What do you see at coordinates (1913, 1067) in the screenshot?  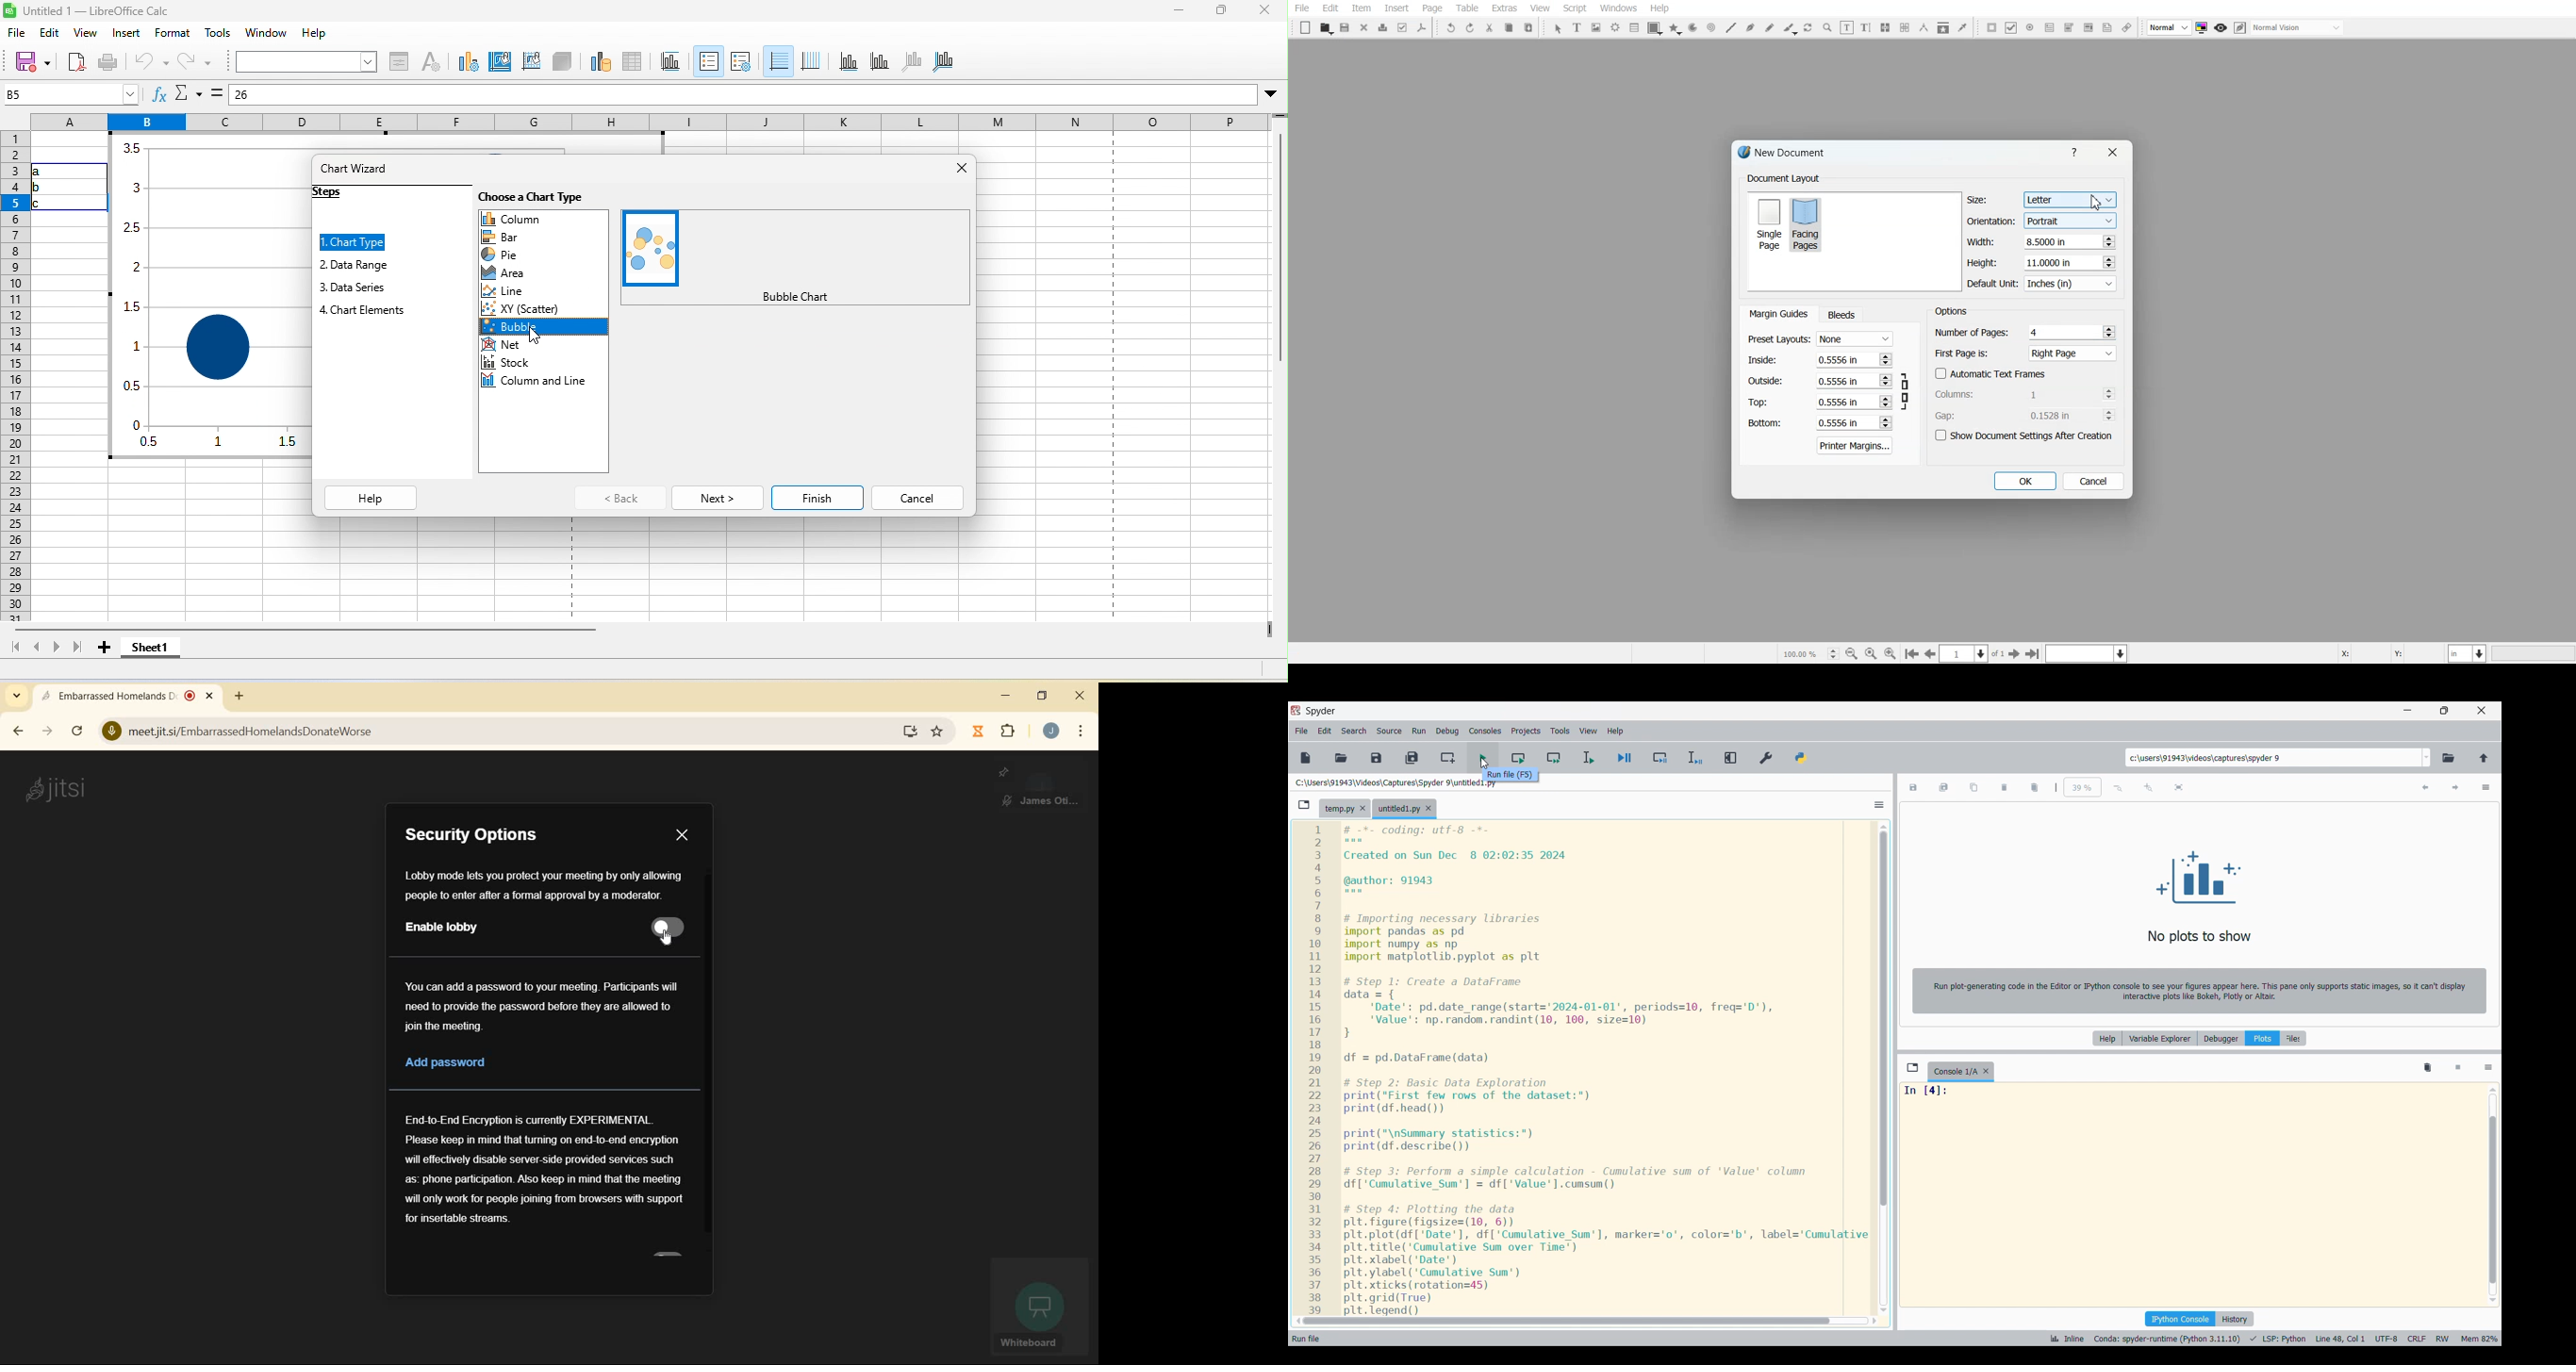 I see `Browse tabs` at bounding box center [1913, 1067].